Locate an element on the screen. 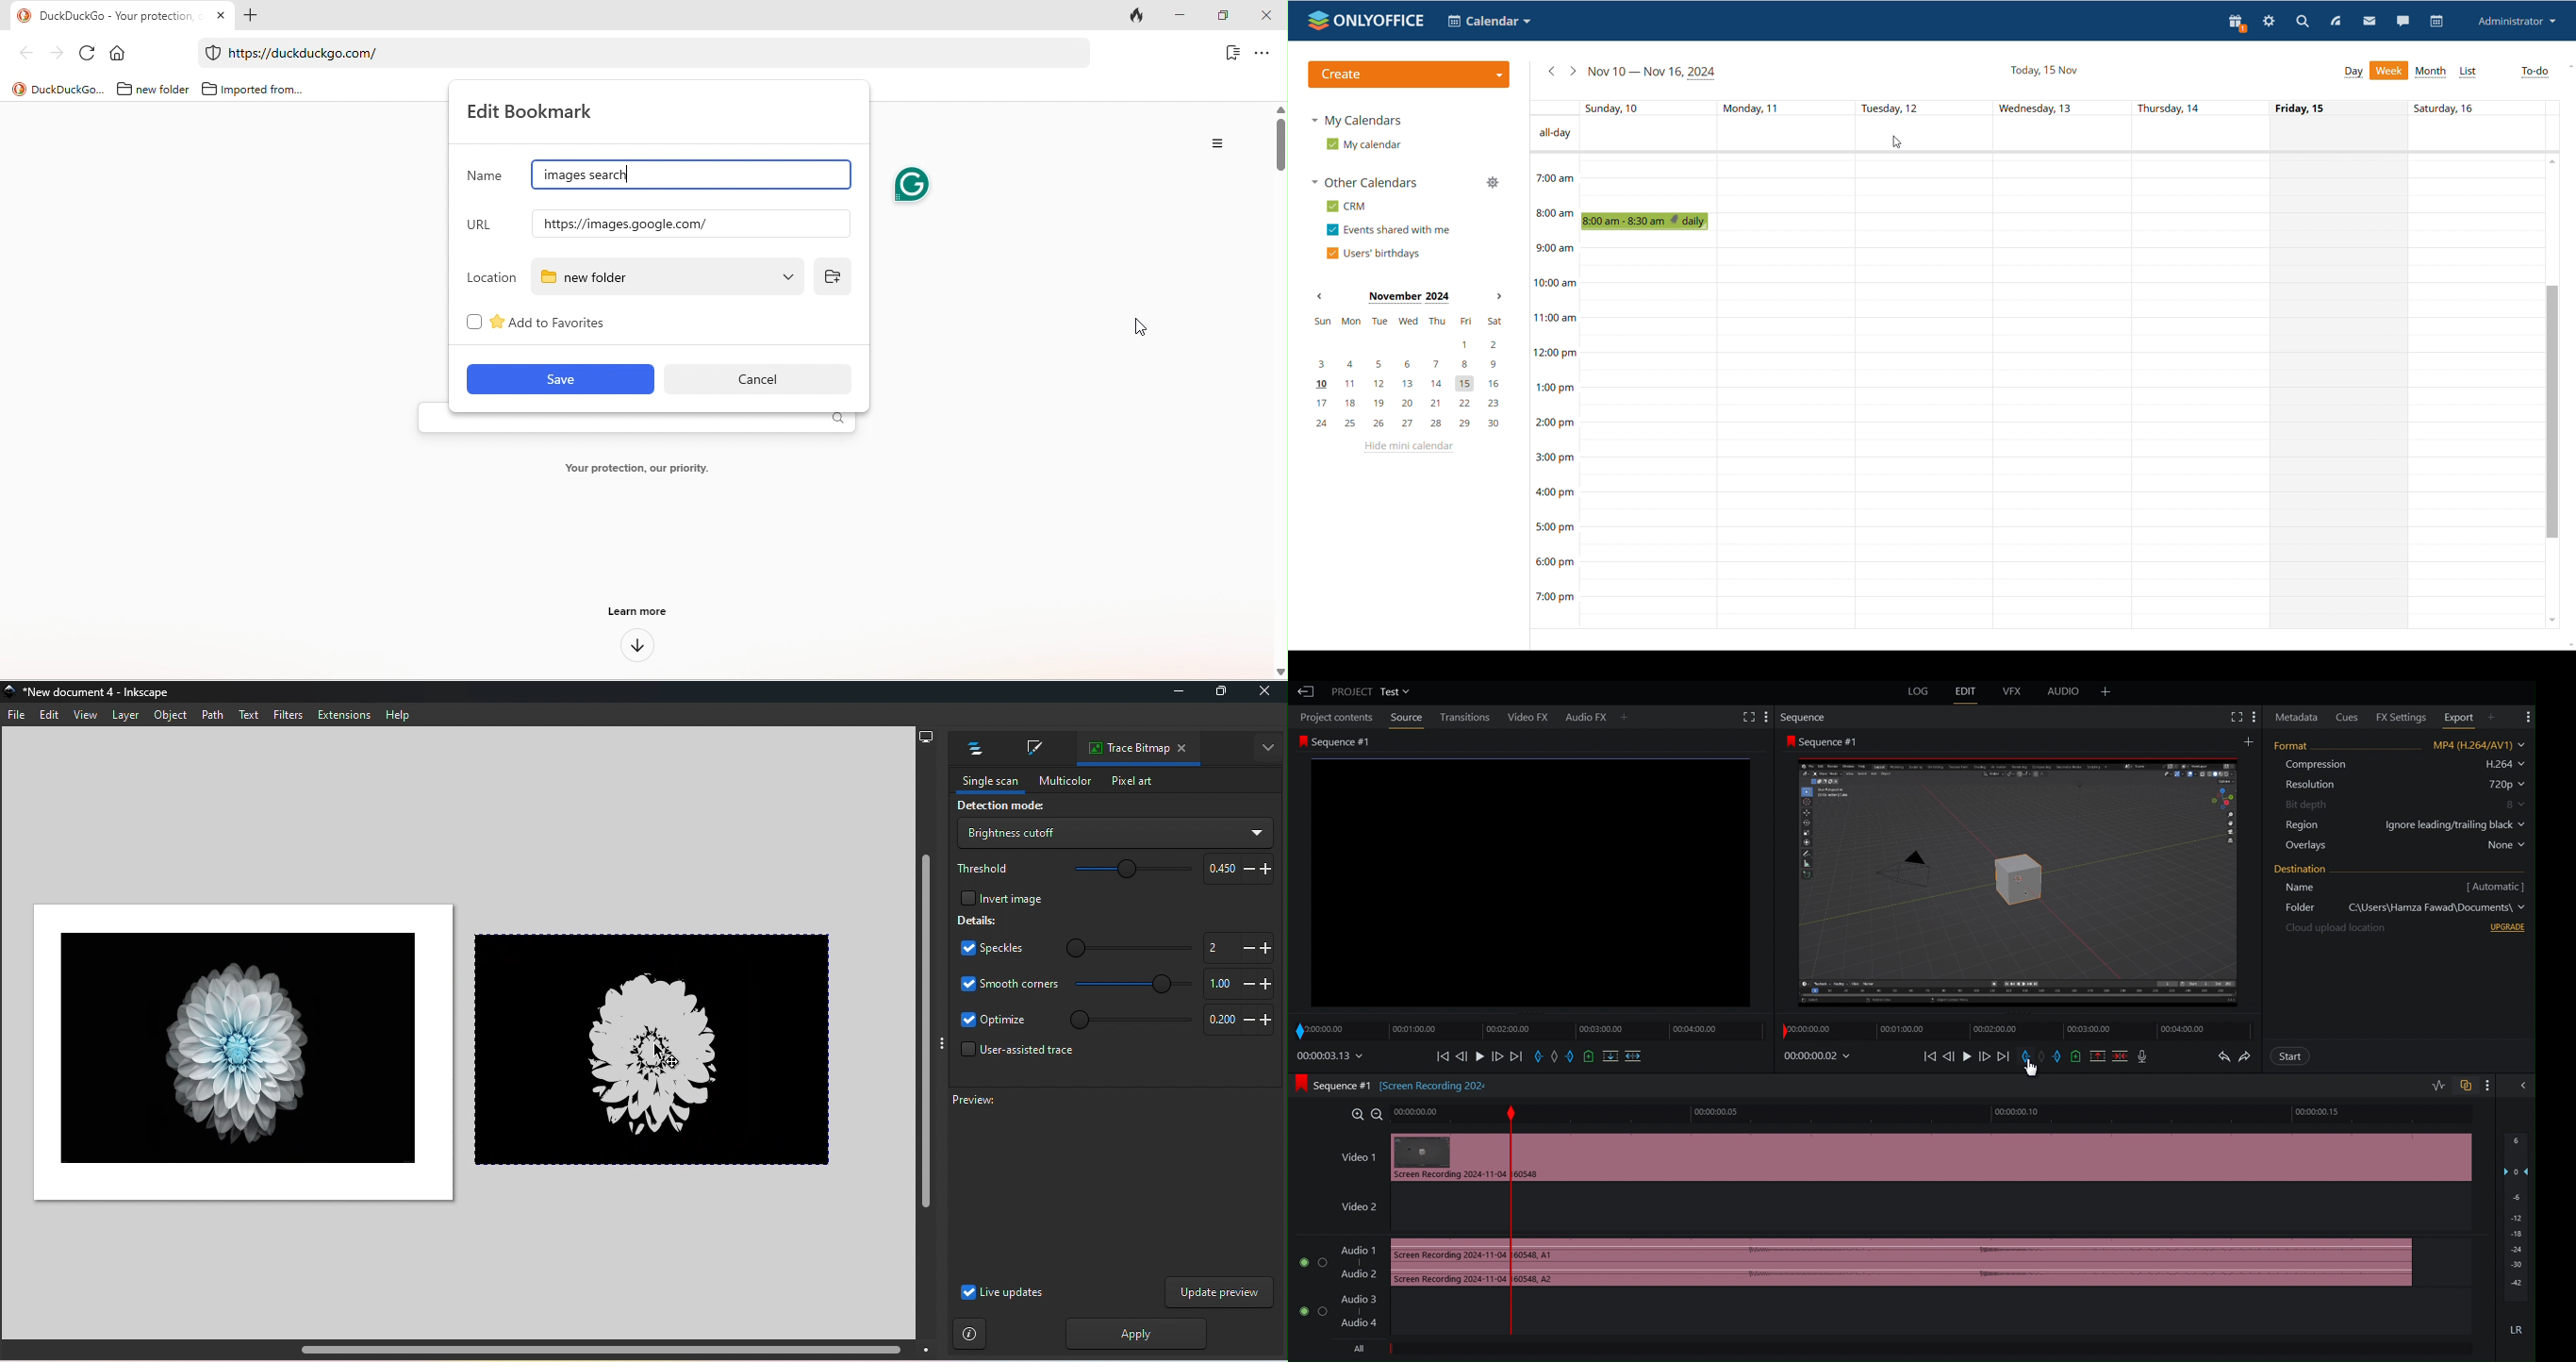 Image resolution: width=2576 pixels, height=1372 pixels. Play is located at coordinates (1970, 1057).